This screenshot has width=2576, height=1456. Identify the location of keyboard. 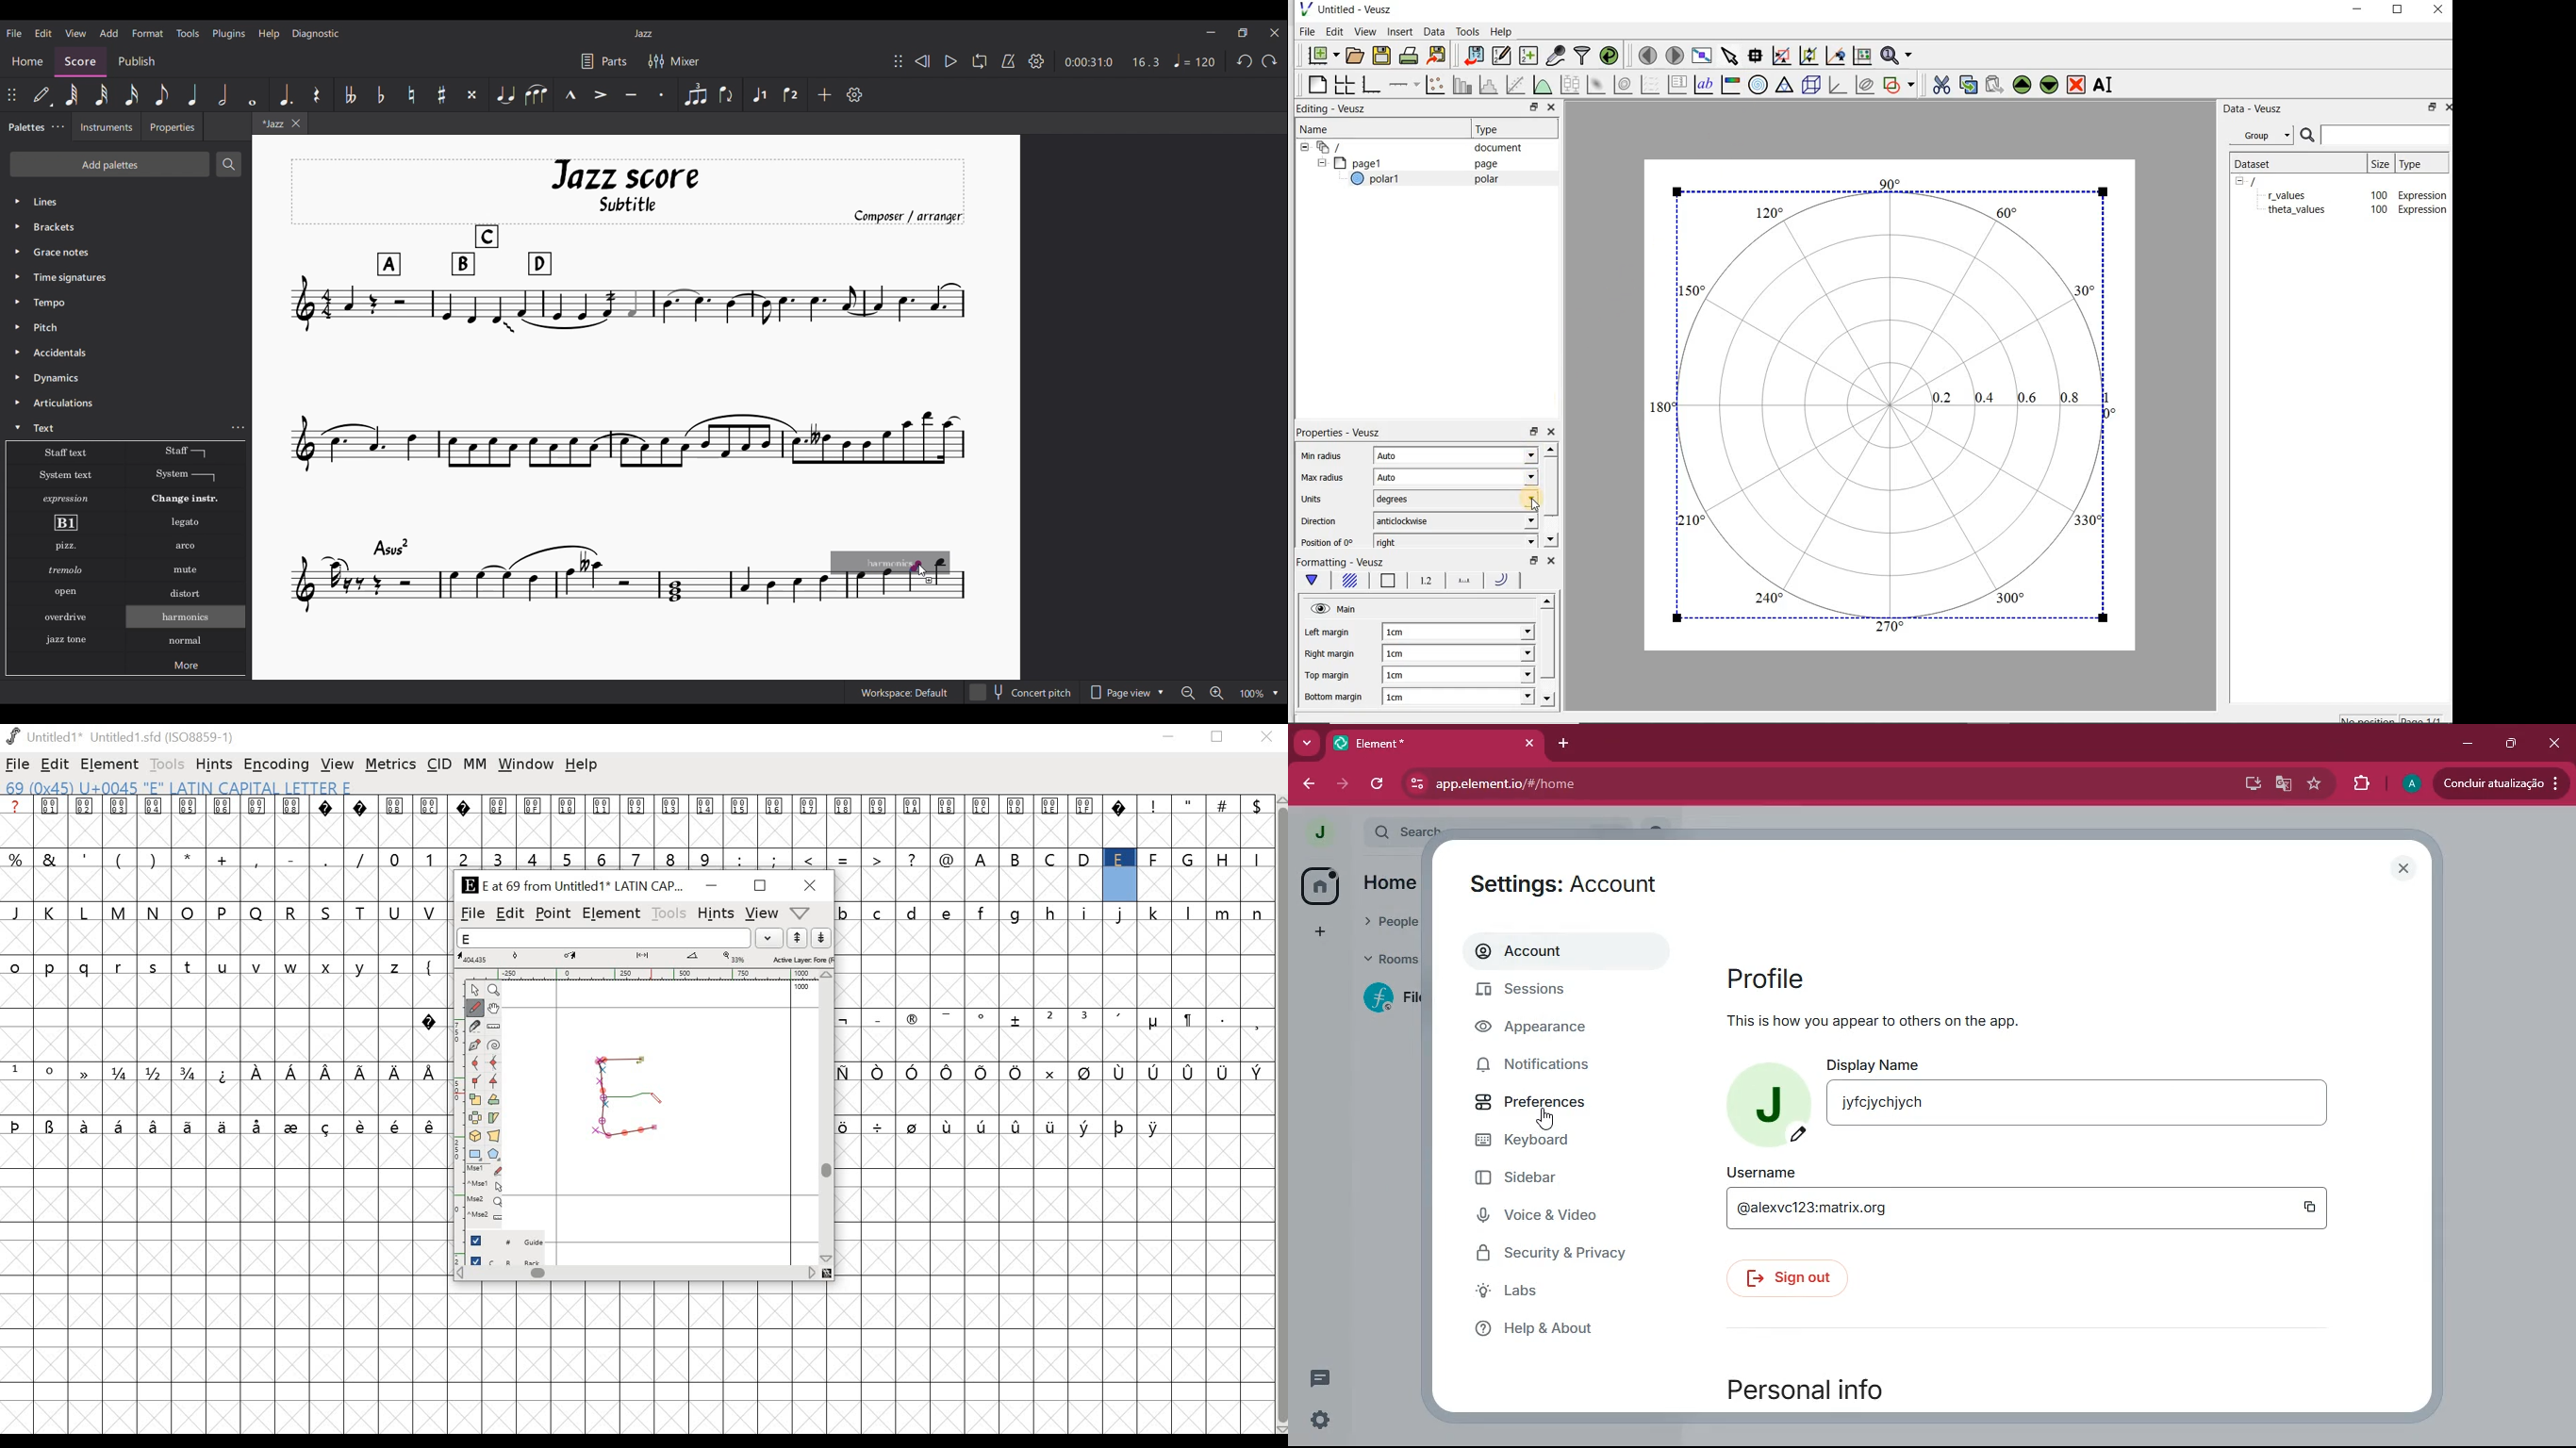
(1549, 1142).